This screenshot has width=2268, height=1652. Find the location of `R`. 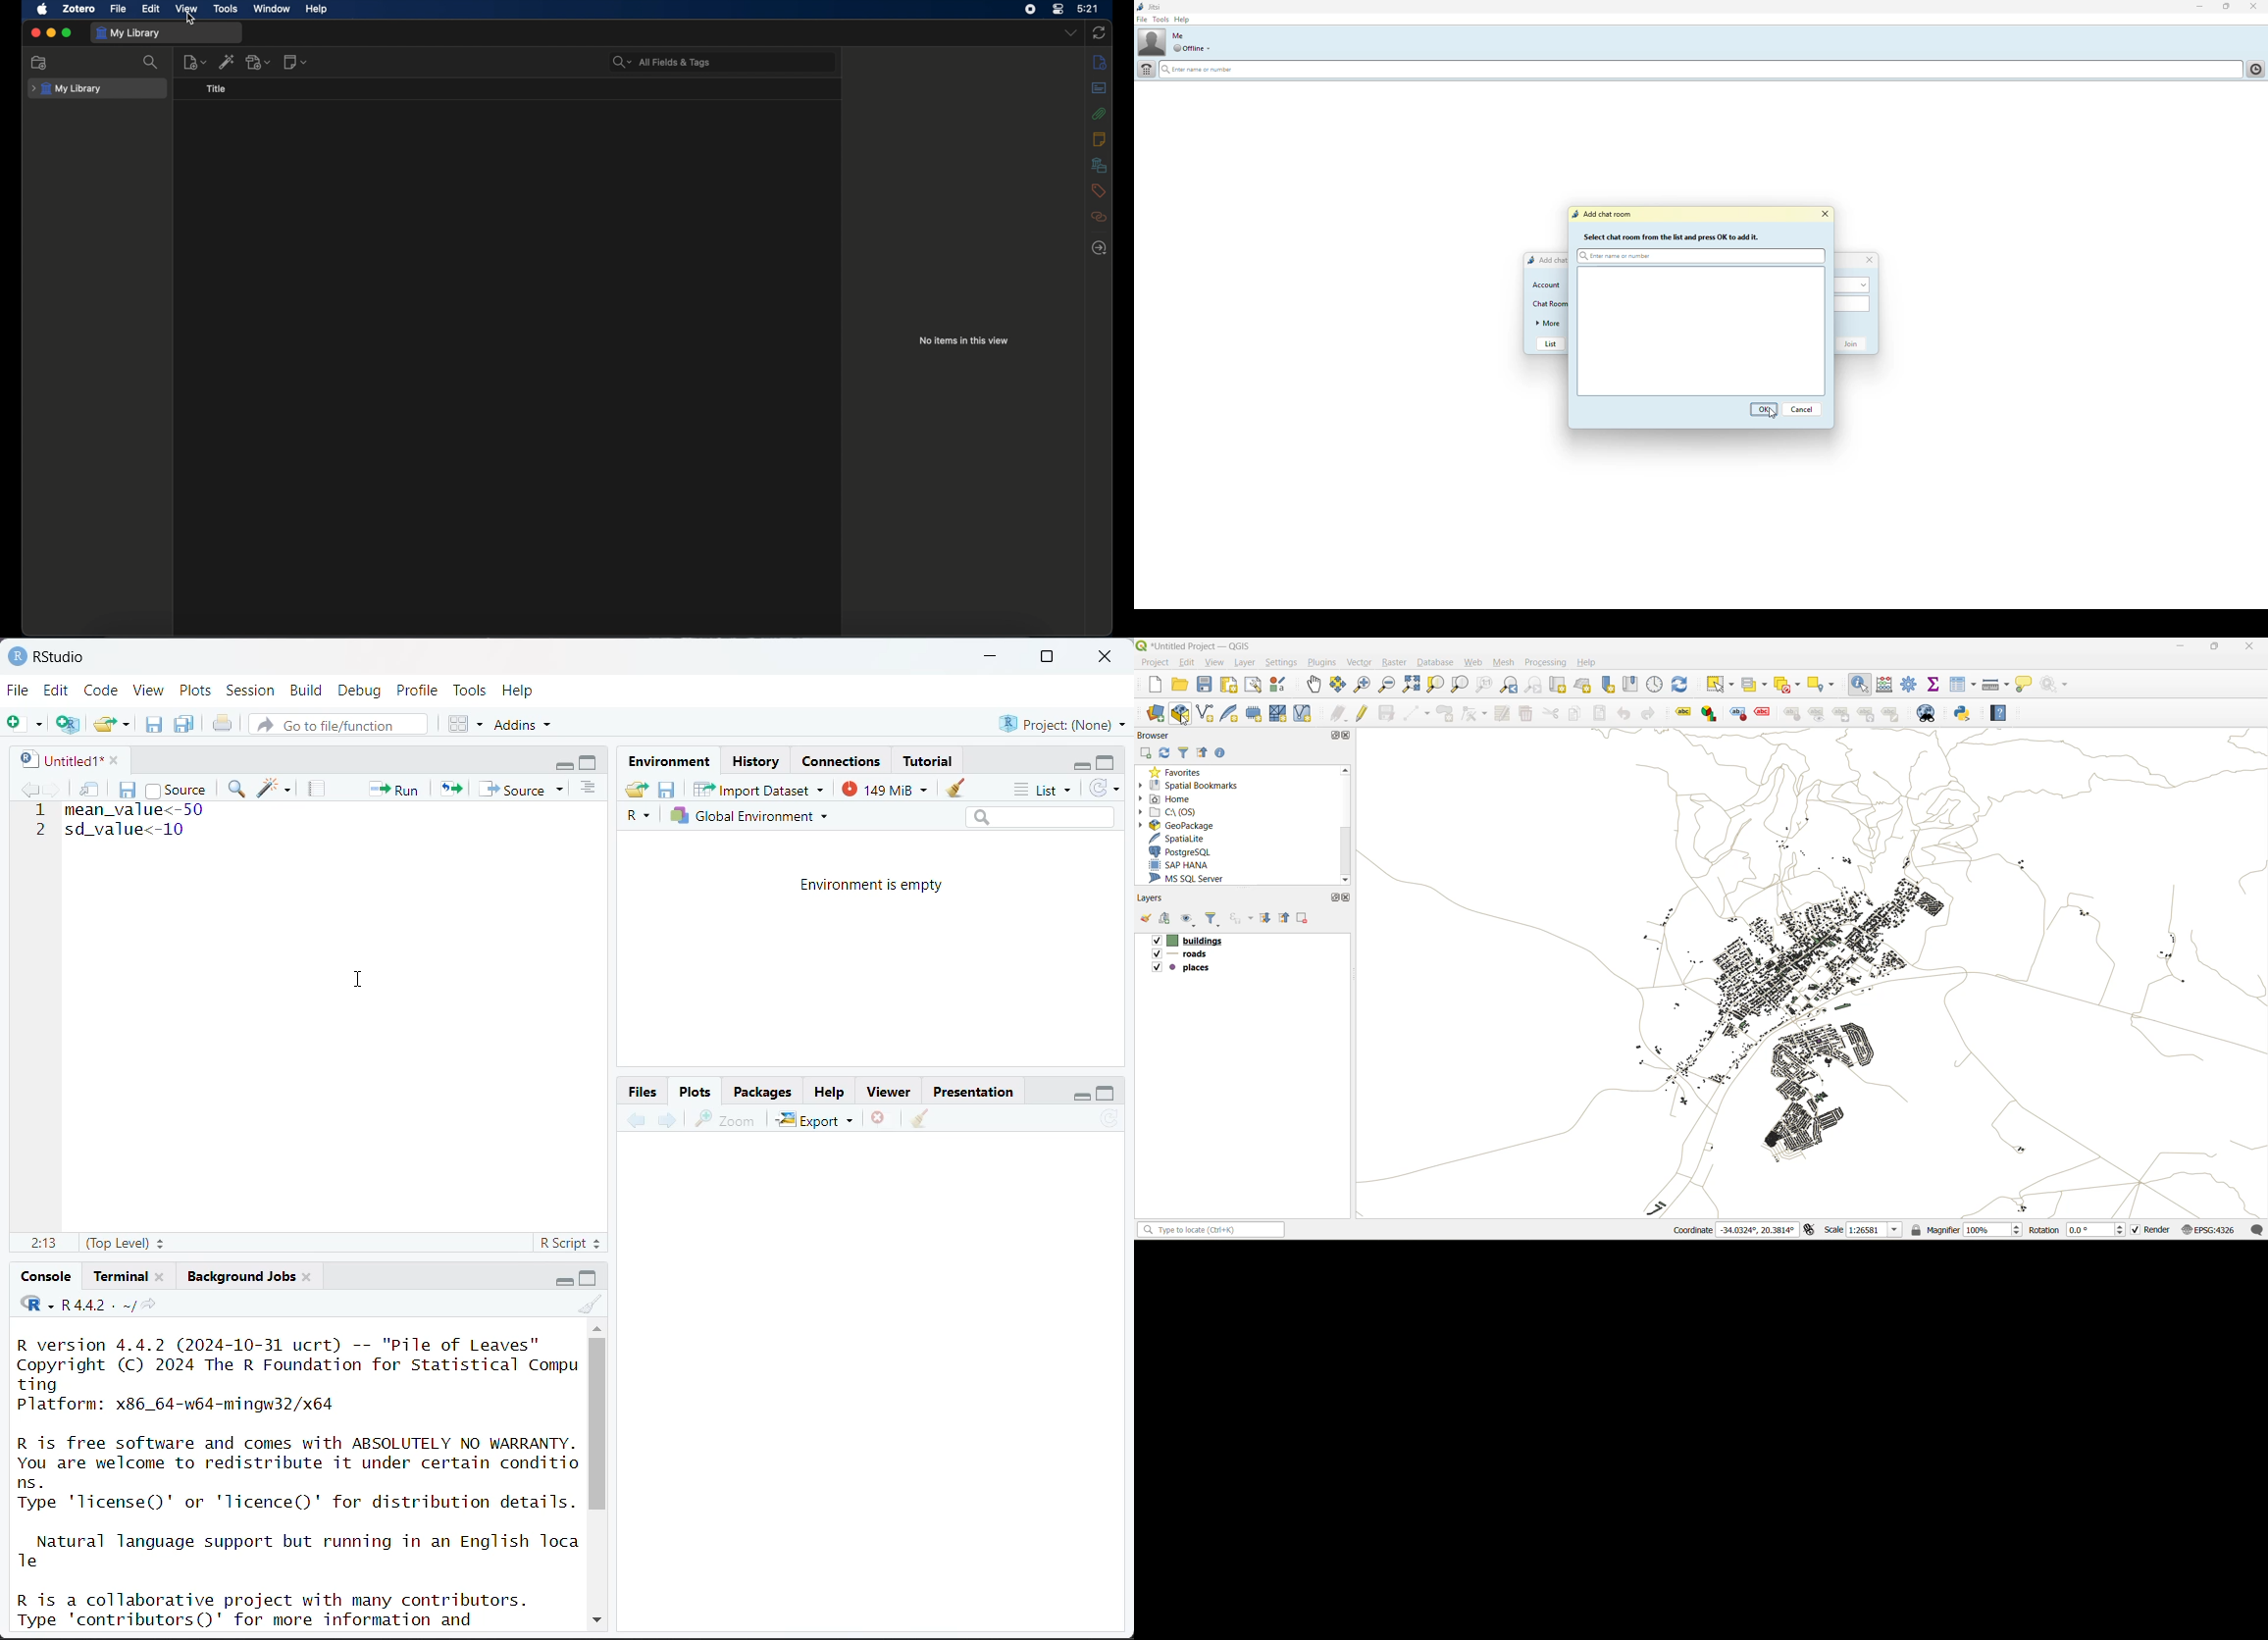

R is located at coordinates (642, 817).